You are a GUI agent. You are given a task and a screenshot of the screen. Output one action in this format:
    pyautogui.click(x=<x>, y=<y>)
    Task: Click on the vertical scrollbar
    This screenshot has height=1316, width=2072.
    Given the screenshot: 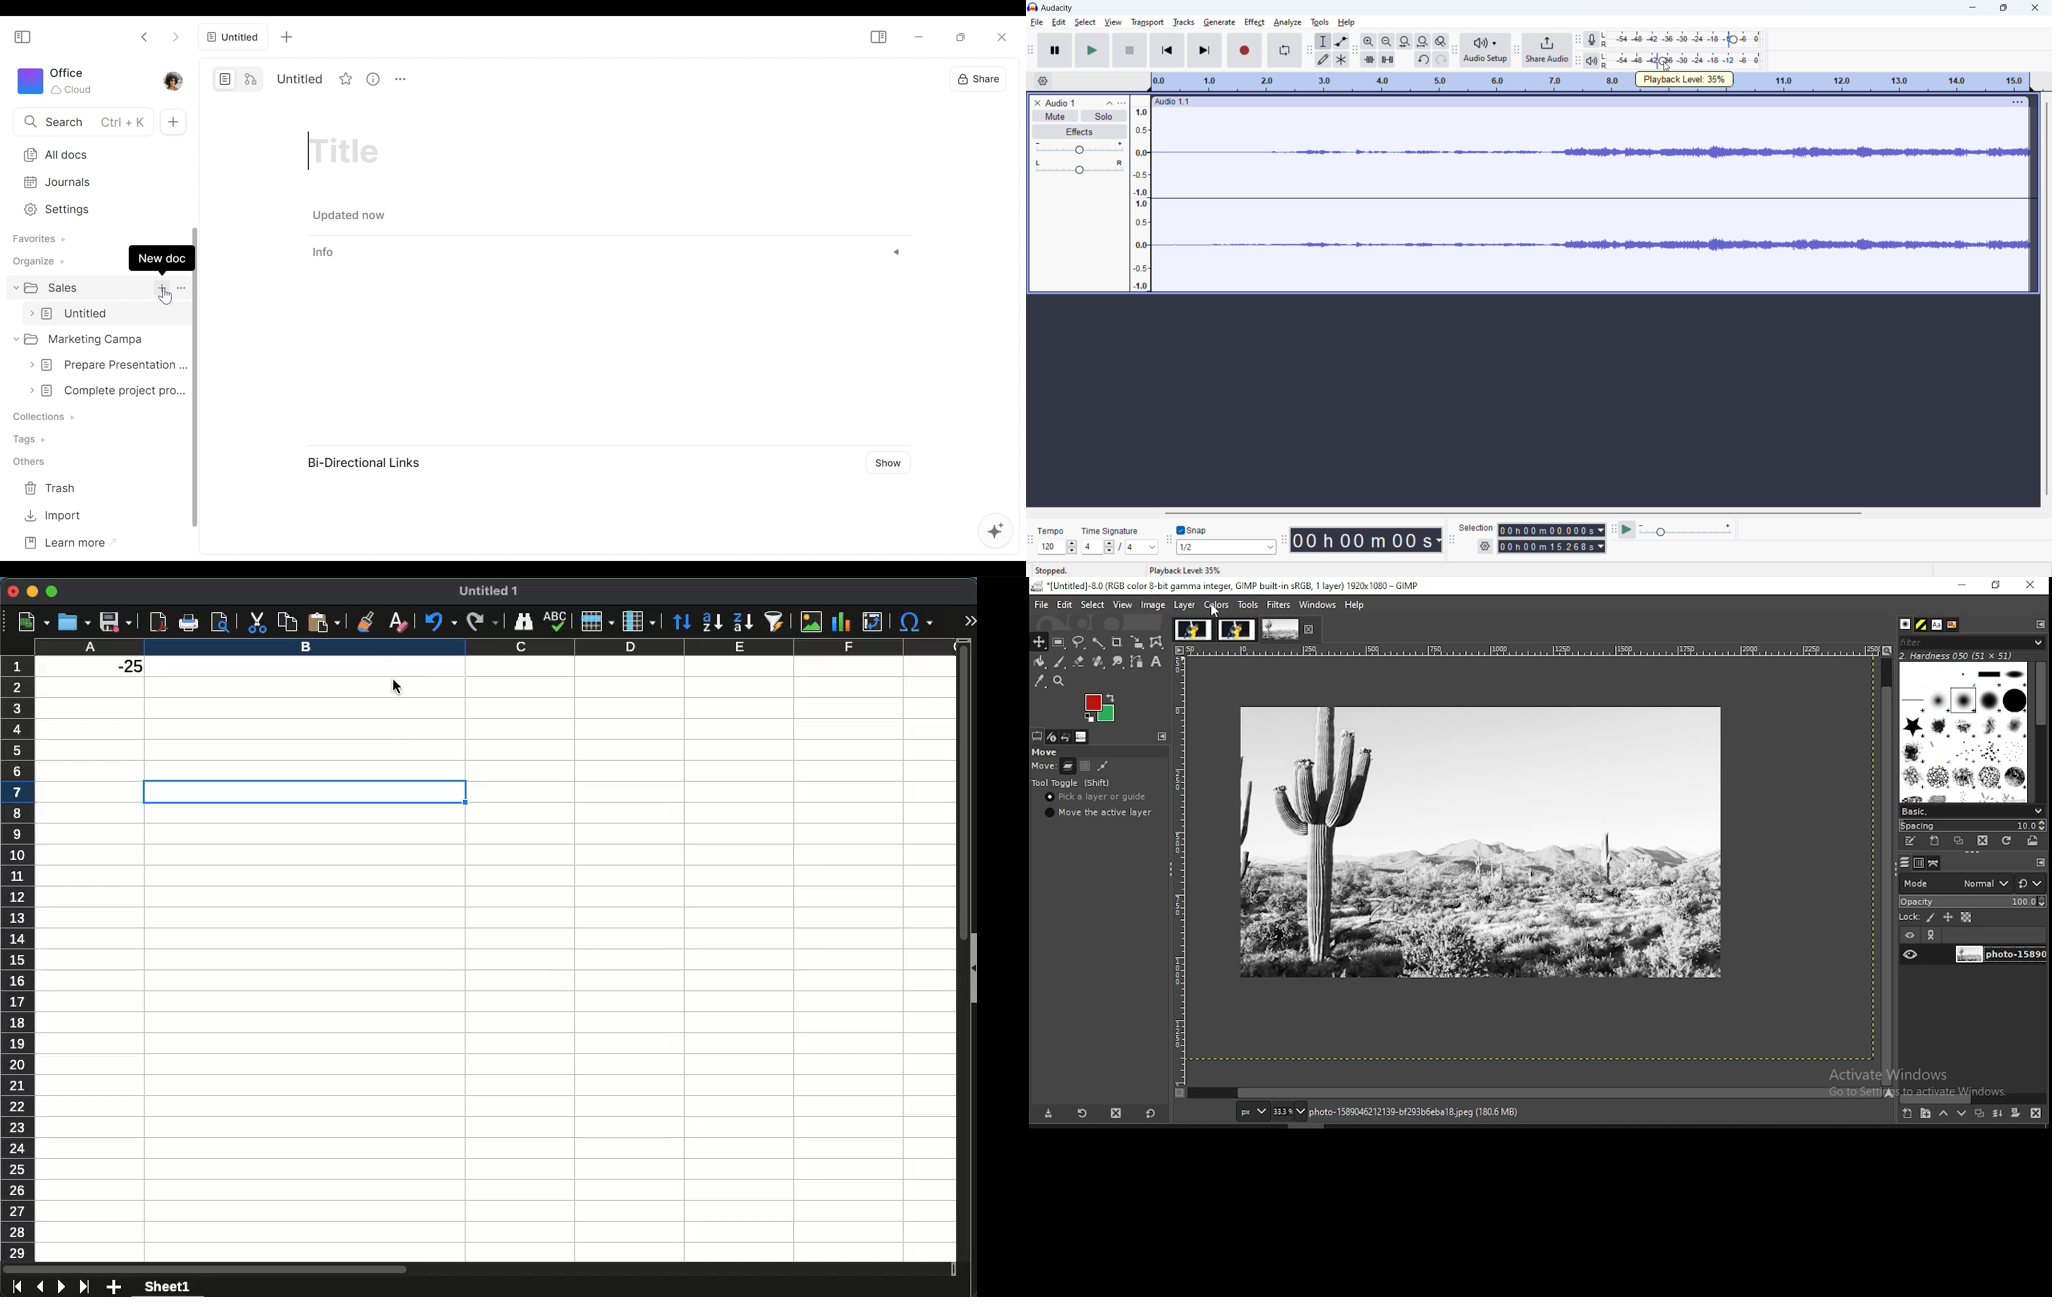 What is the action you would take?
    pyautogui.click(x=2046, y=297)
    